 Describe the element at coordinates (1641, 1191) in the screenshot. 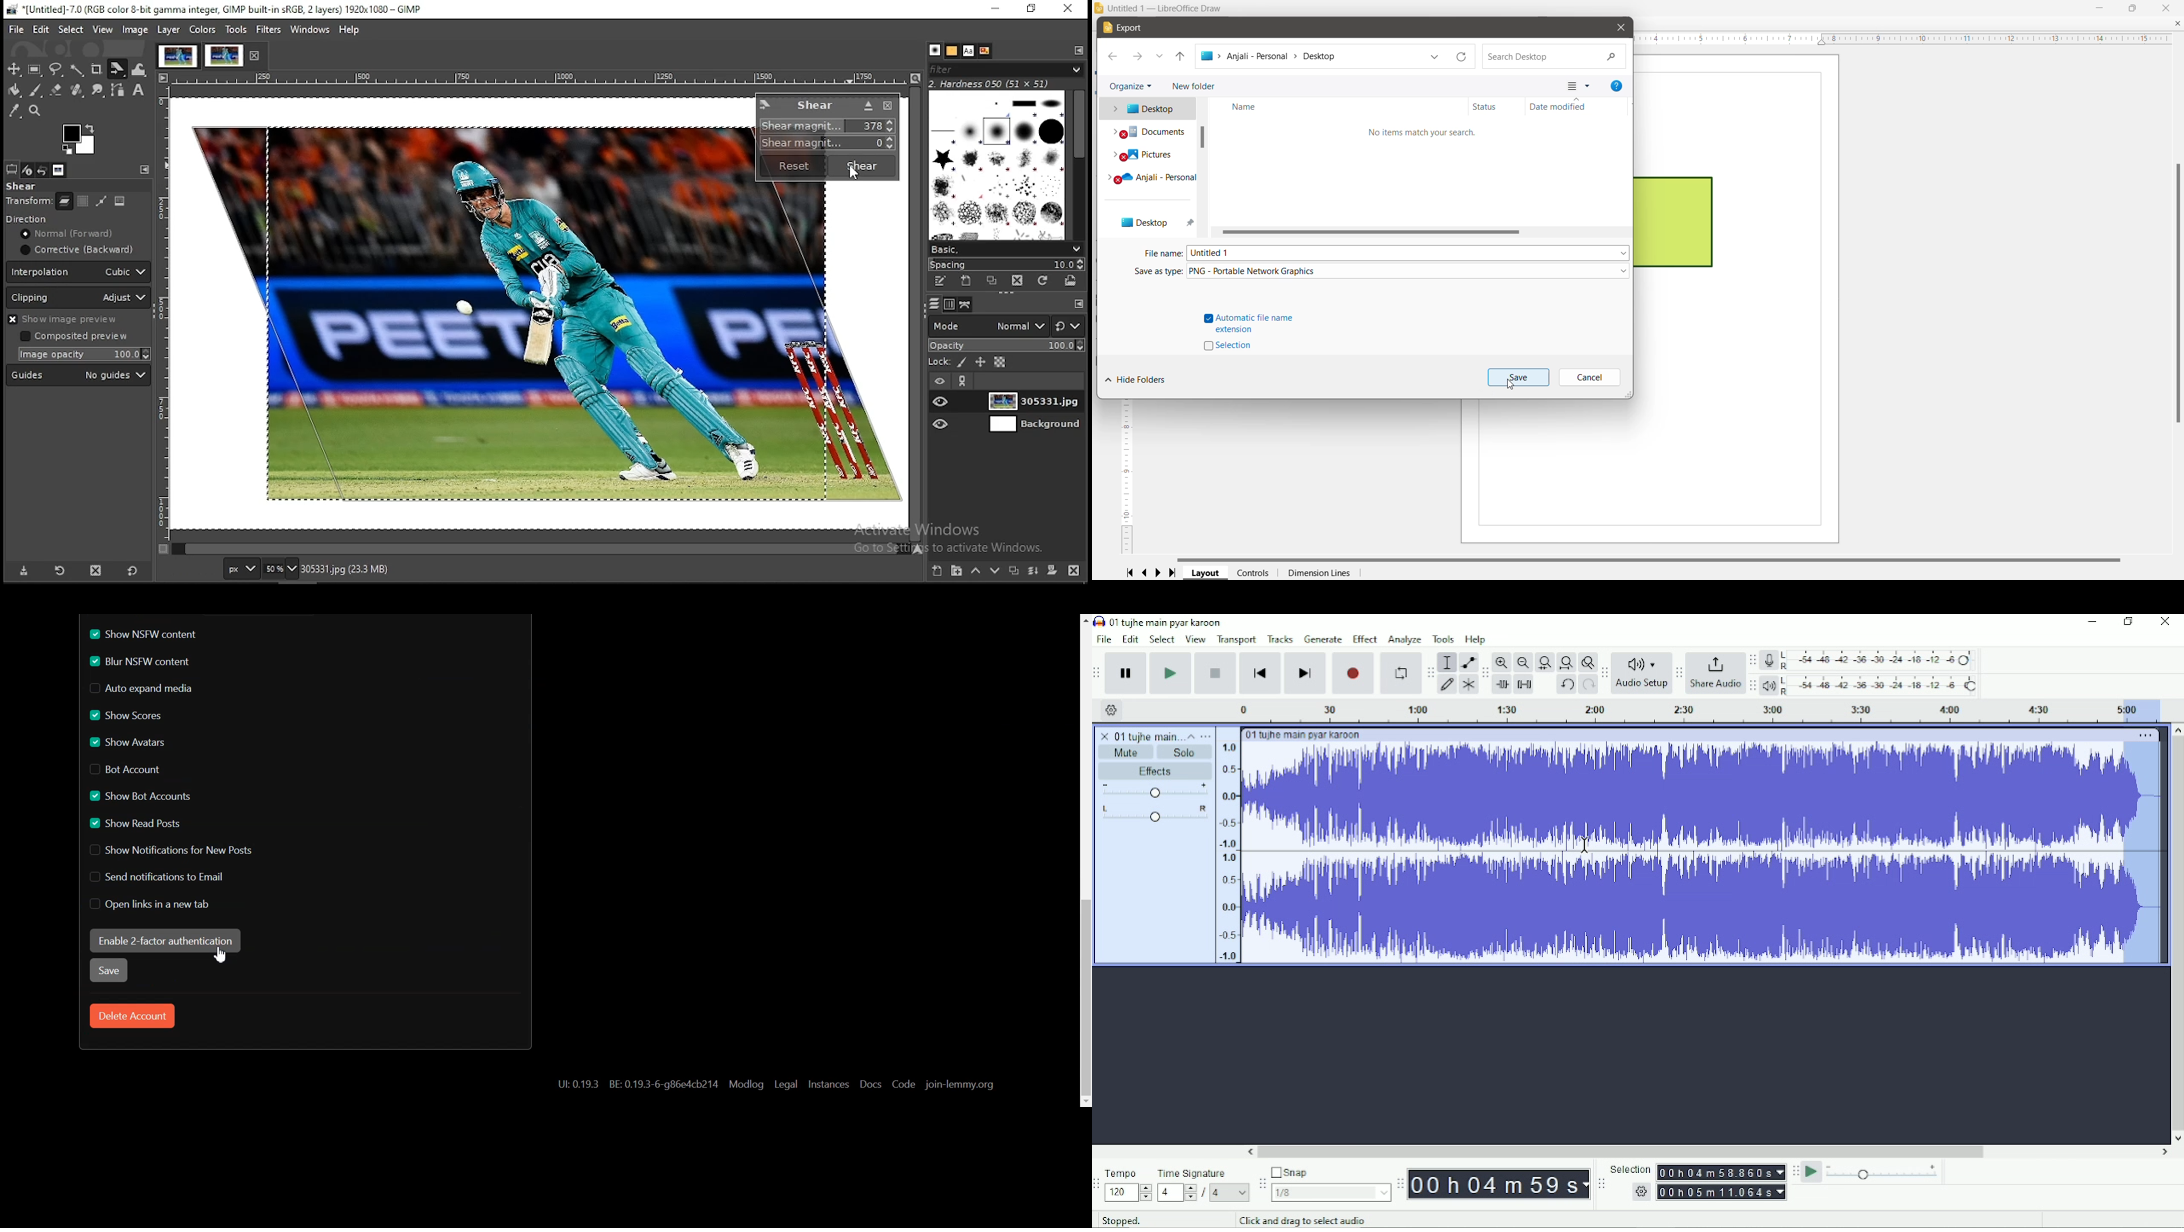

I see `settings` at that location.